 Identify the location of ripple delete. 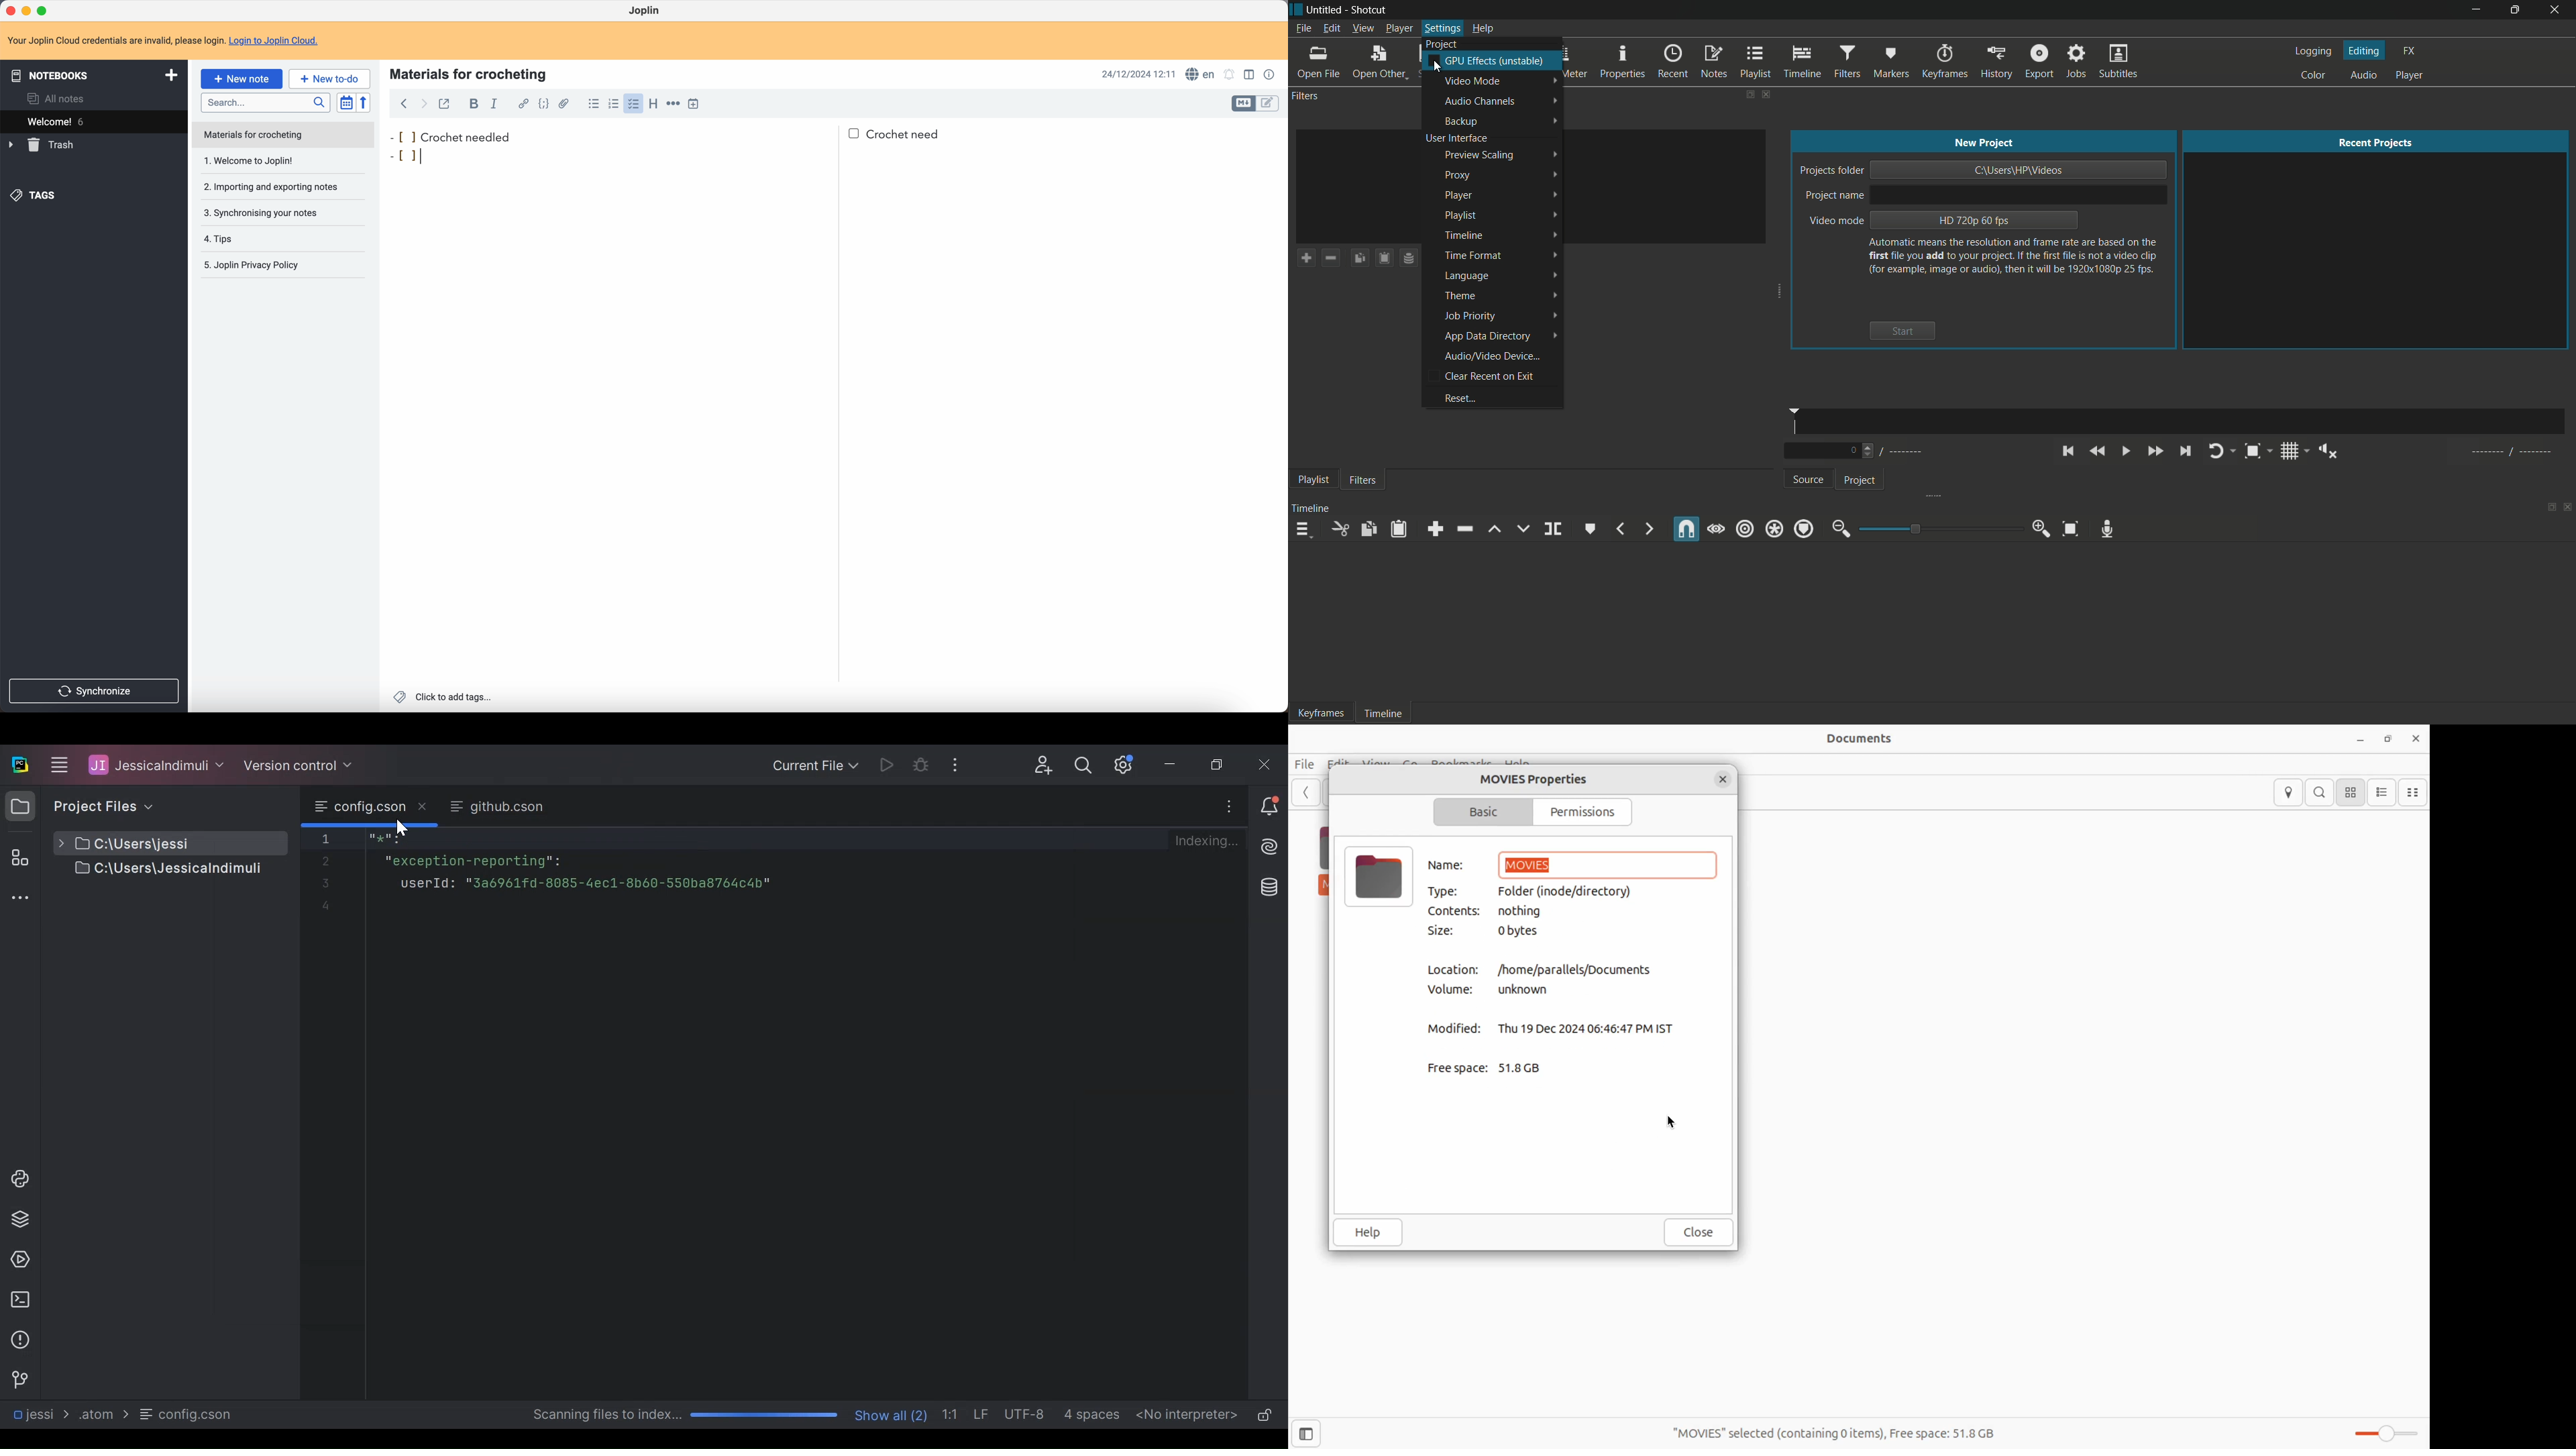
(1462, 529).